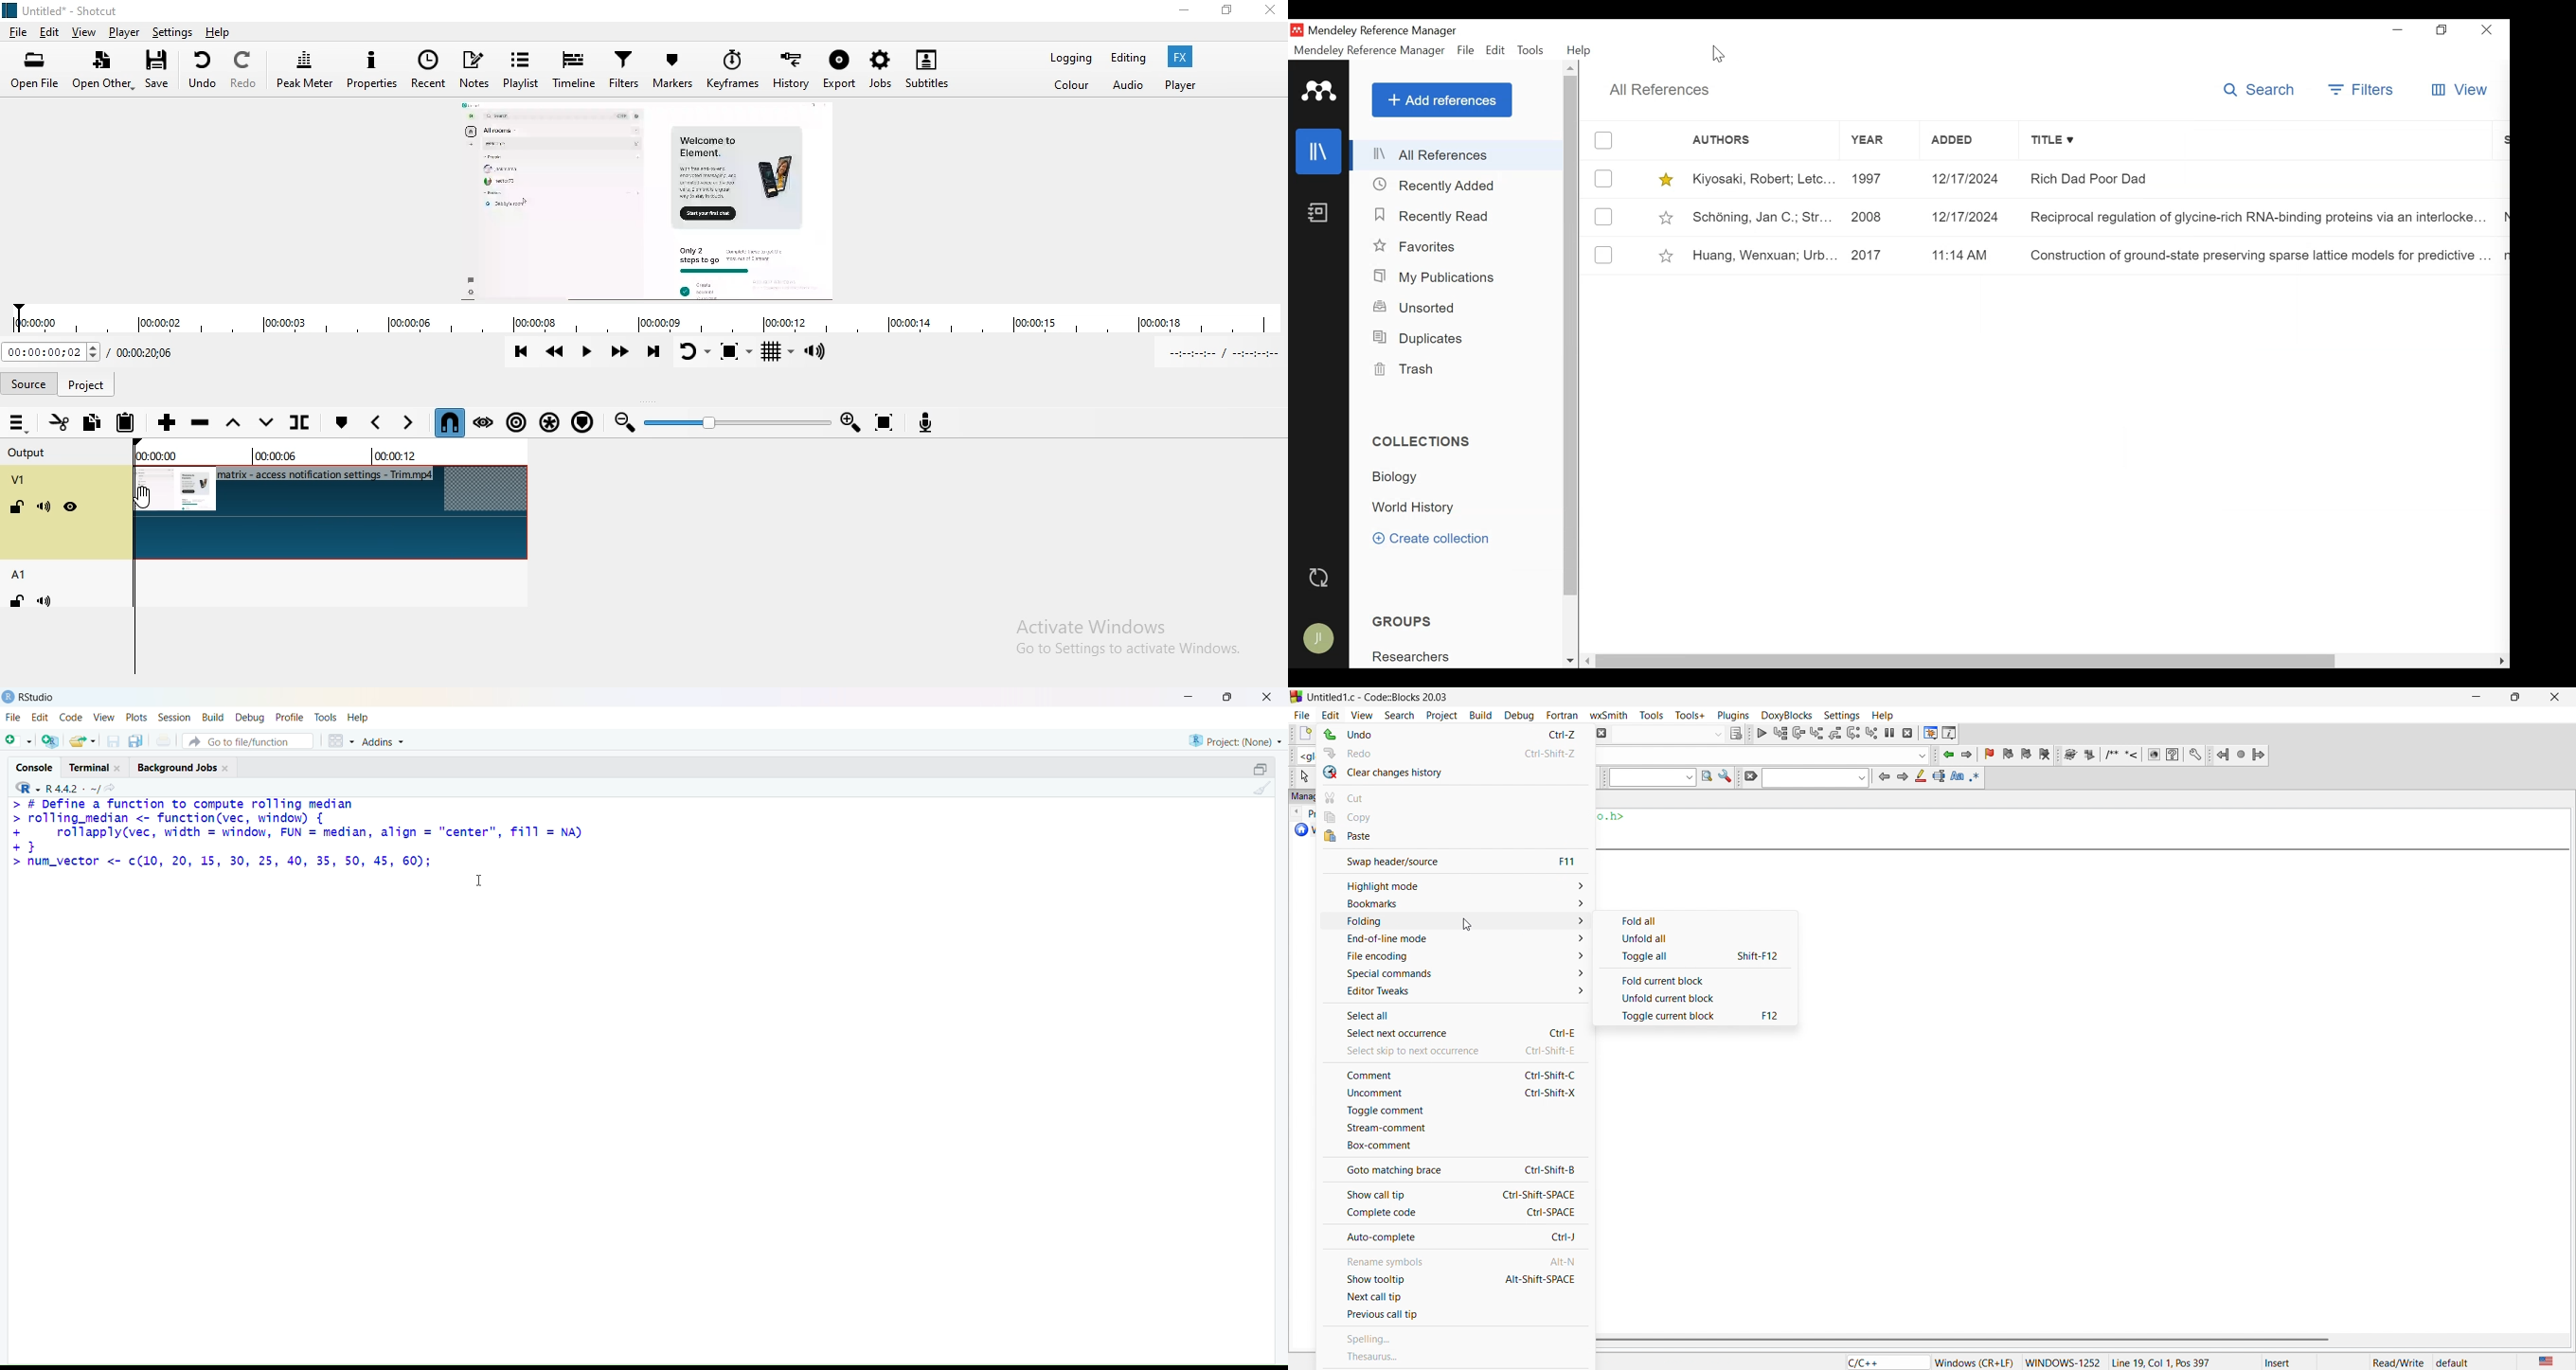 The width and height of the screenshot is (2576, 1372). What do you see at coordinates (250, 742) in the screenshot?
I see `go to file/function` at bounding box center [250, 742].